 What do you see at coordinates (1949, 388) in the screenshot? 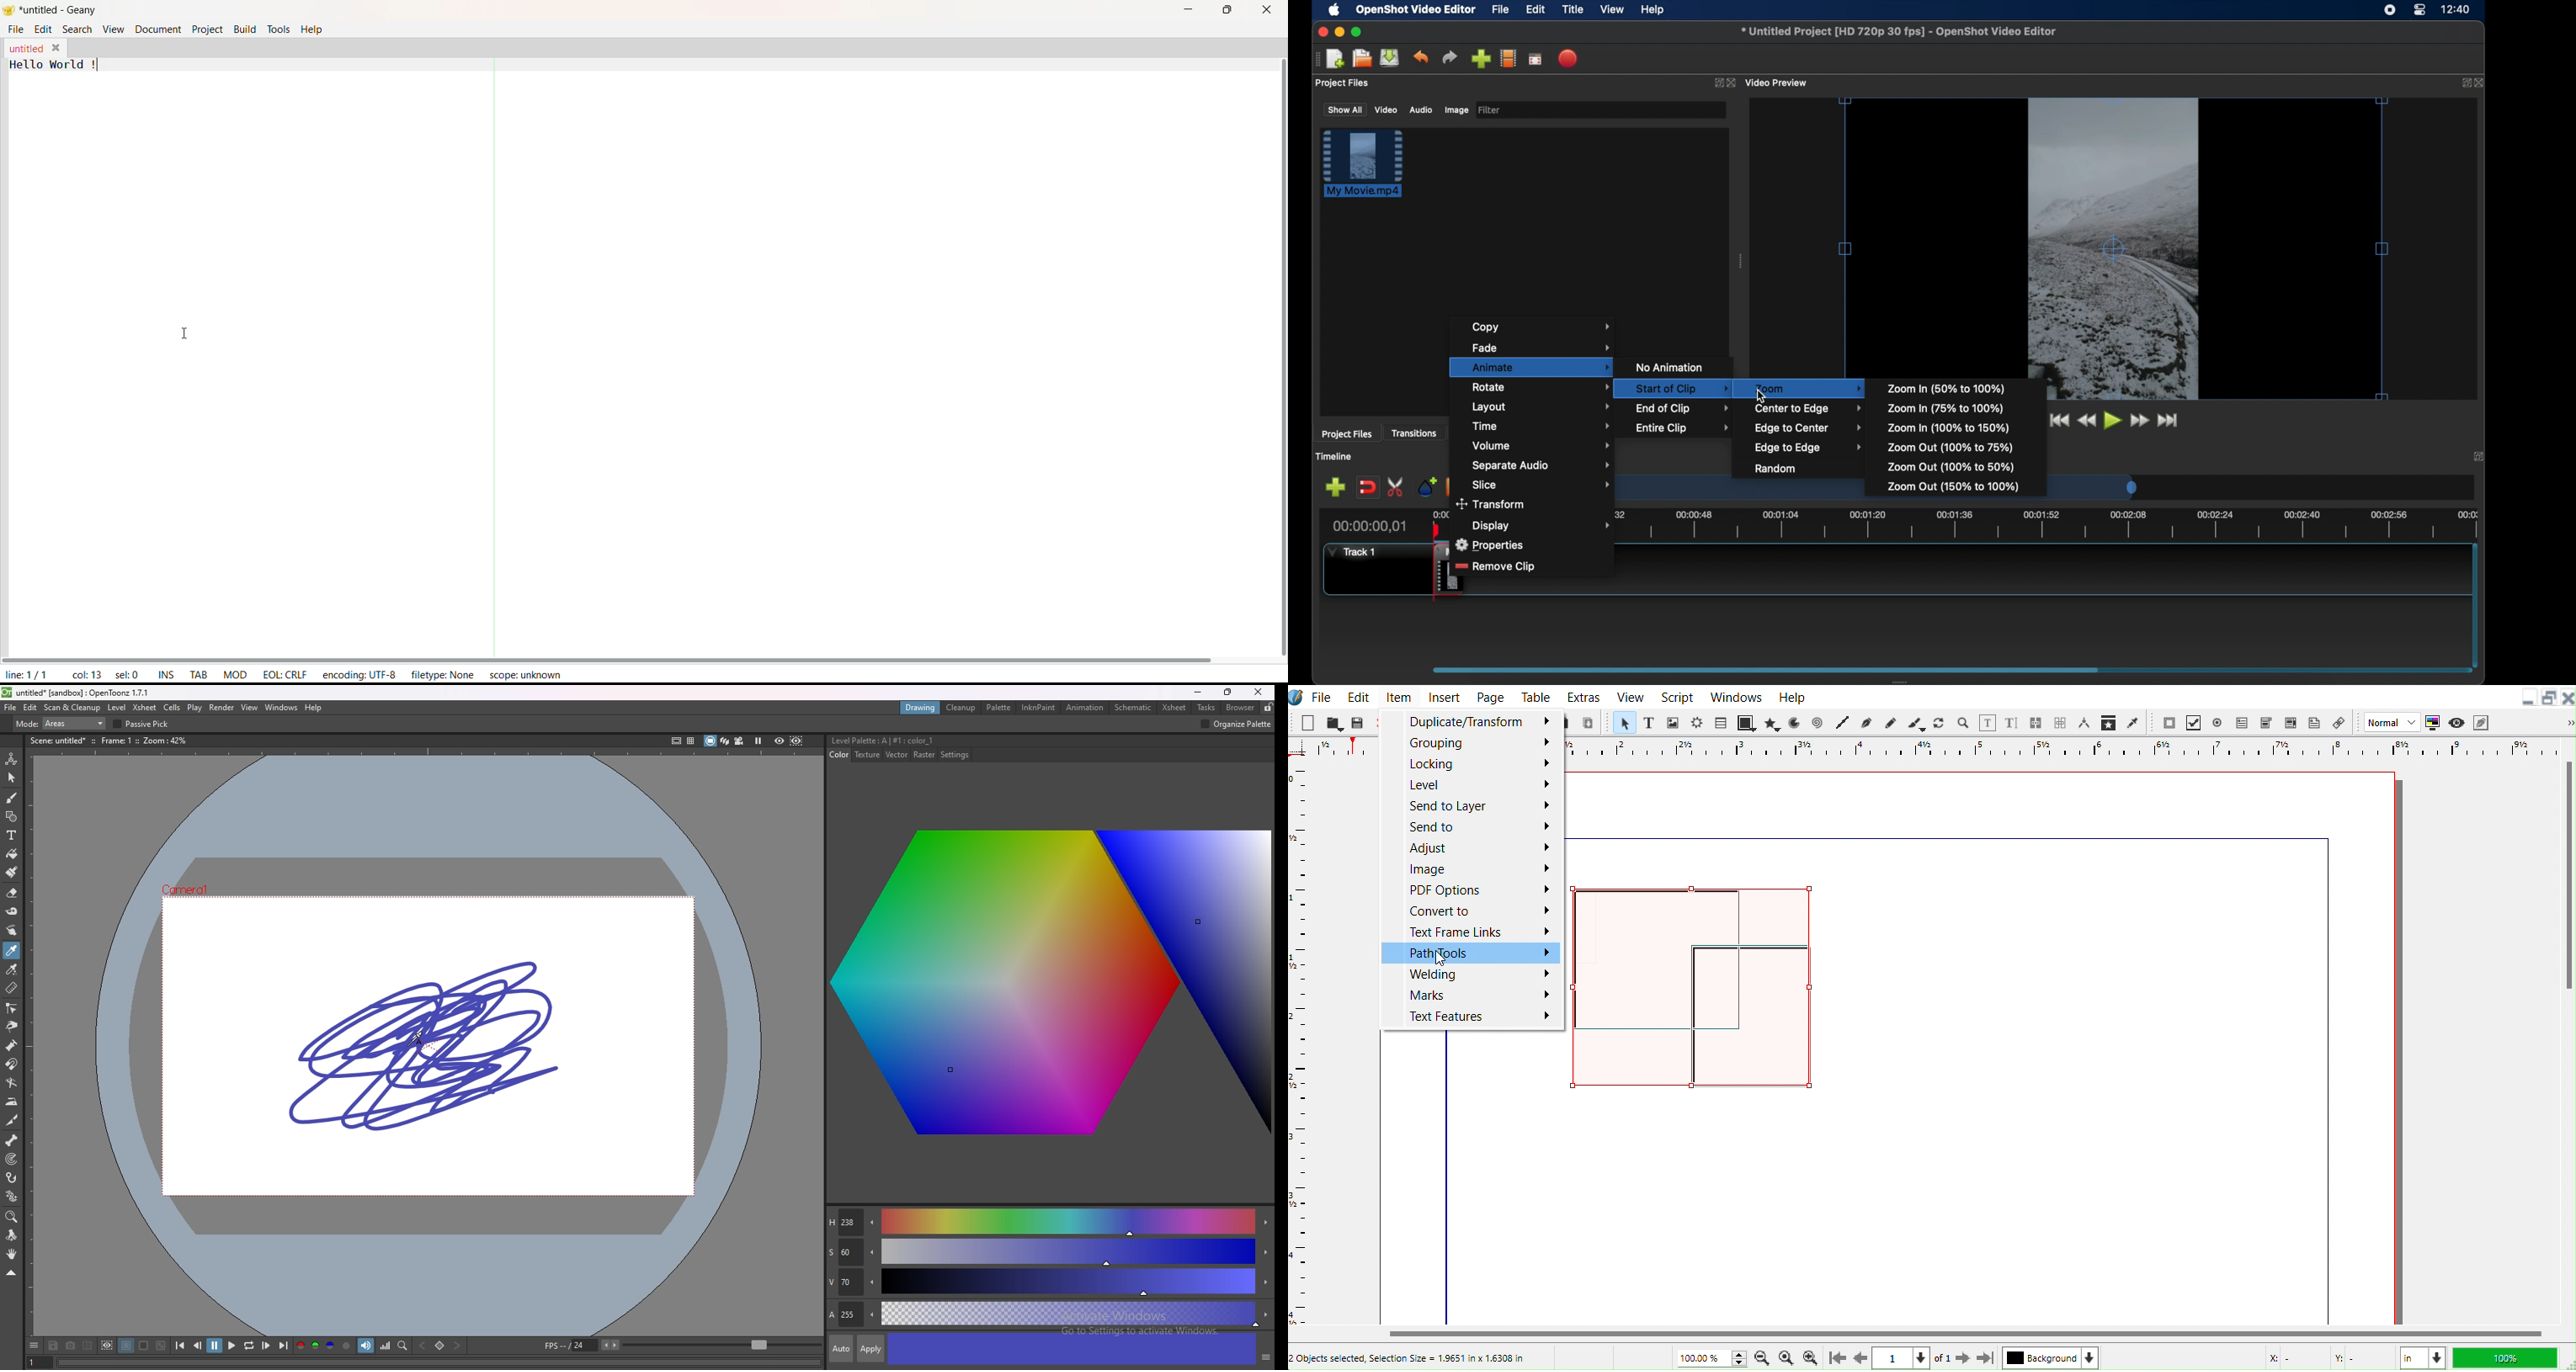
I see `zoom in` at bounding box center [1949, 388].